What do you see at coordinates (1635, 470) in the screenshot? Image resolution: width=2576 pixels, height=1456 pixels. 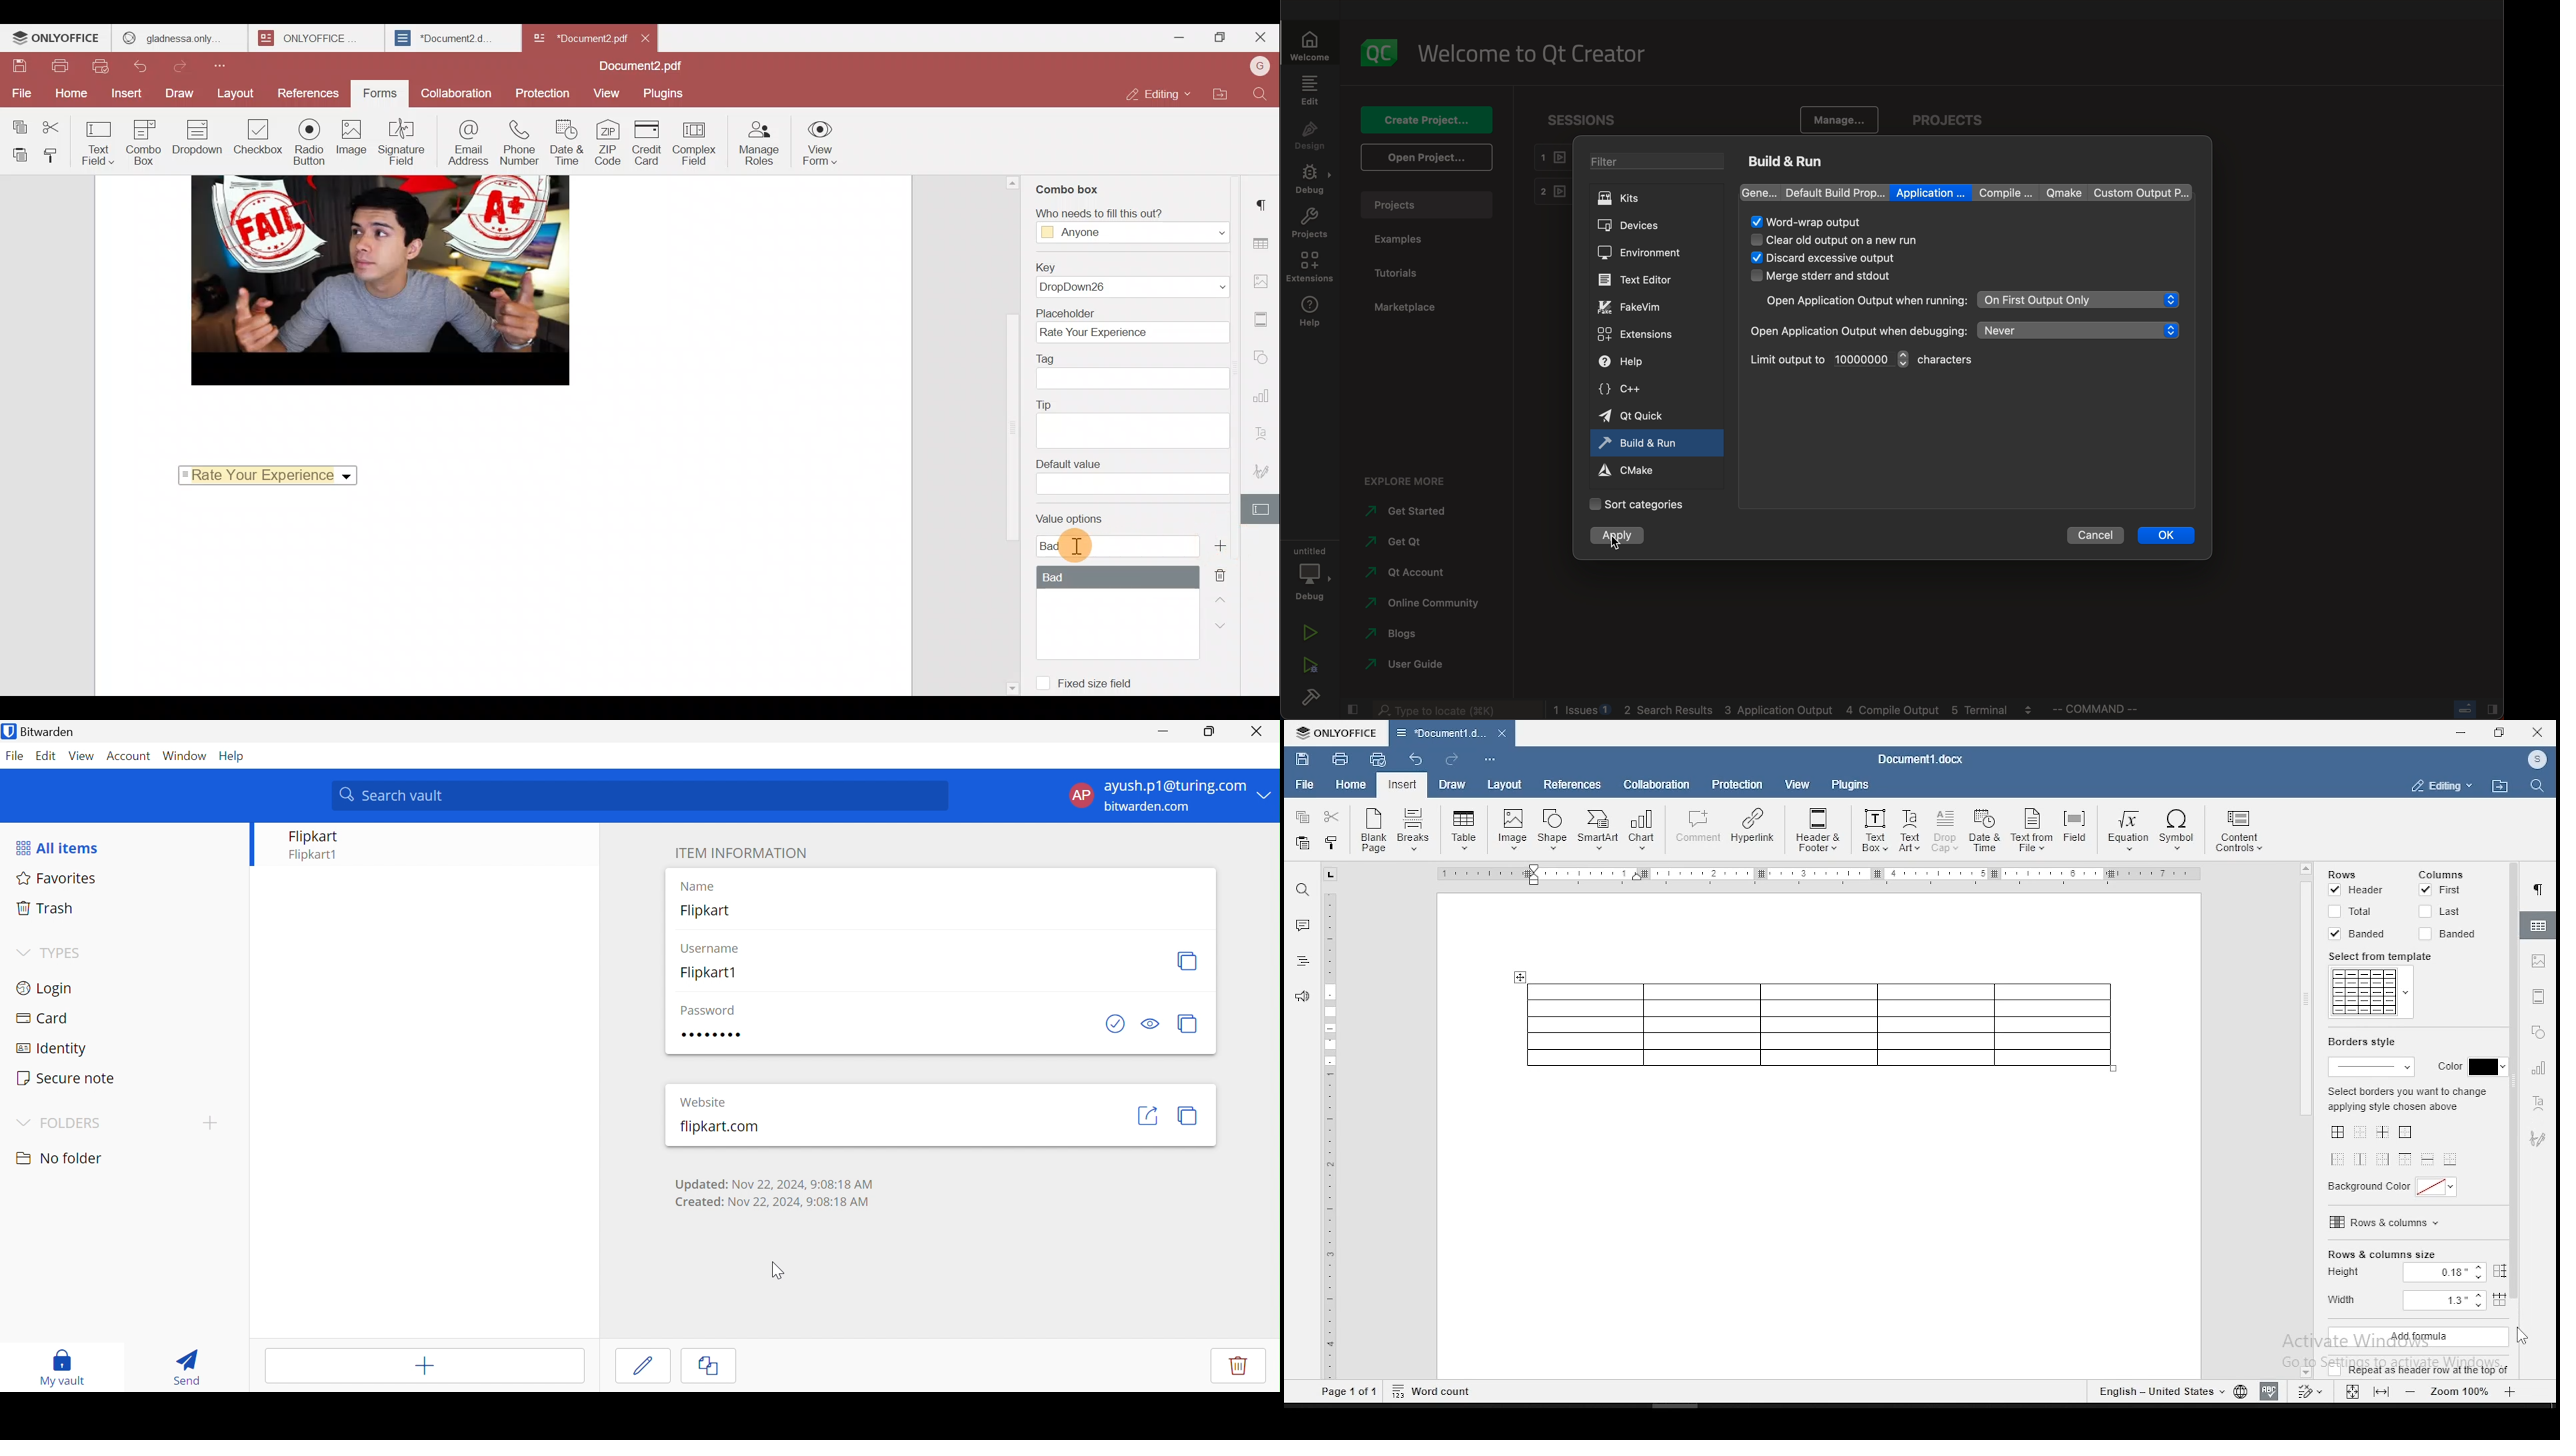 I see `cmake` at bounding box center [1635, 470].